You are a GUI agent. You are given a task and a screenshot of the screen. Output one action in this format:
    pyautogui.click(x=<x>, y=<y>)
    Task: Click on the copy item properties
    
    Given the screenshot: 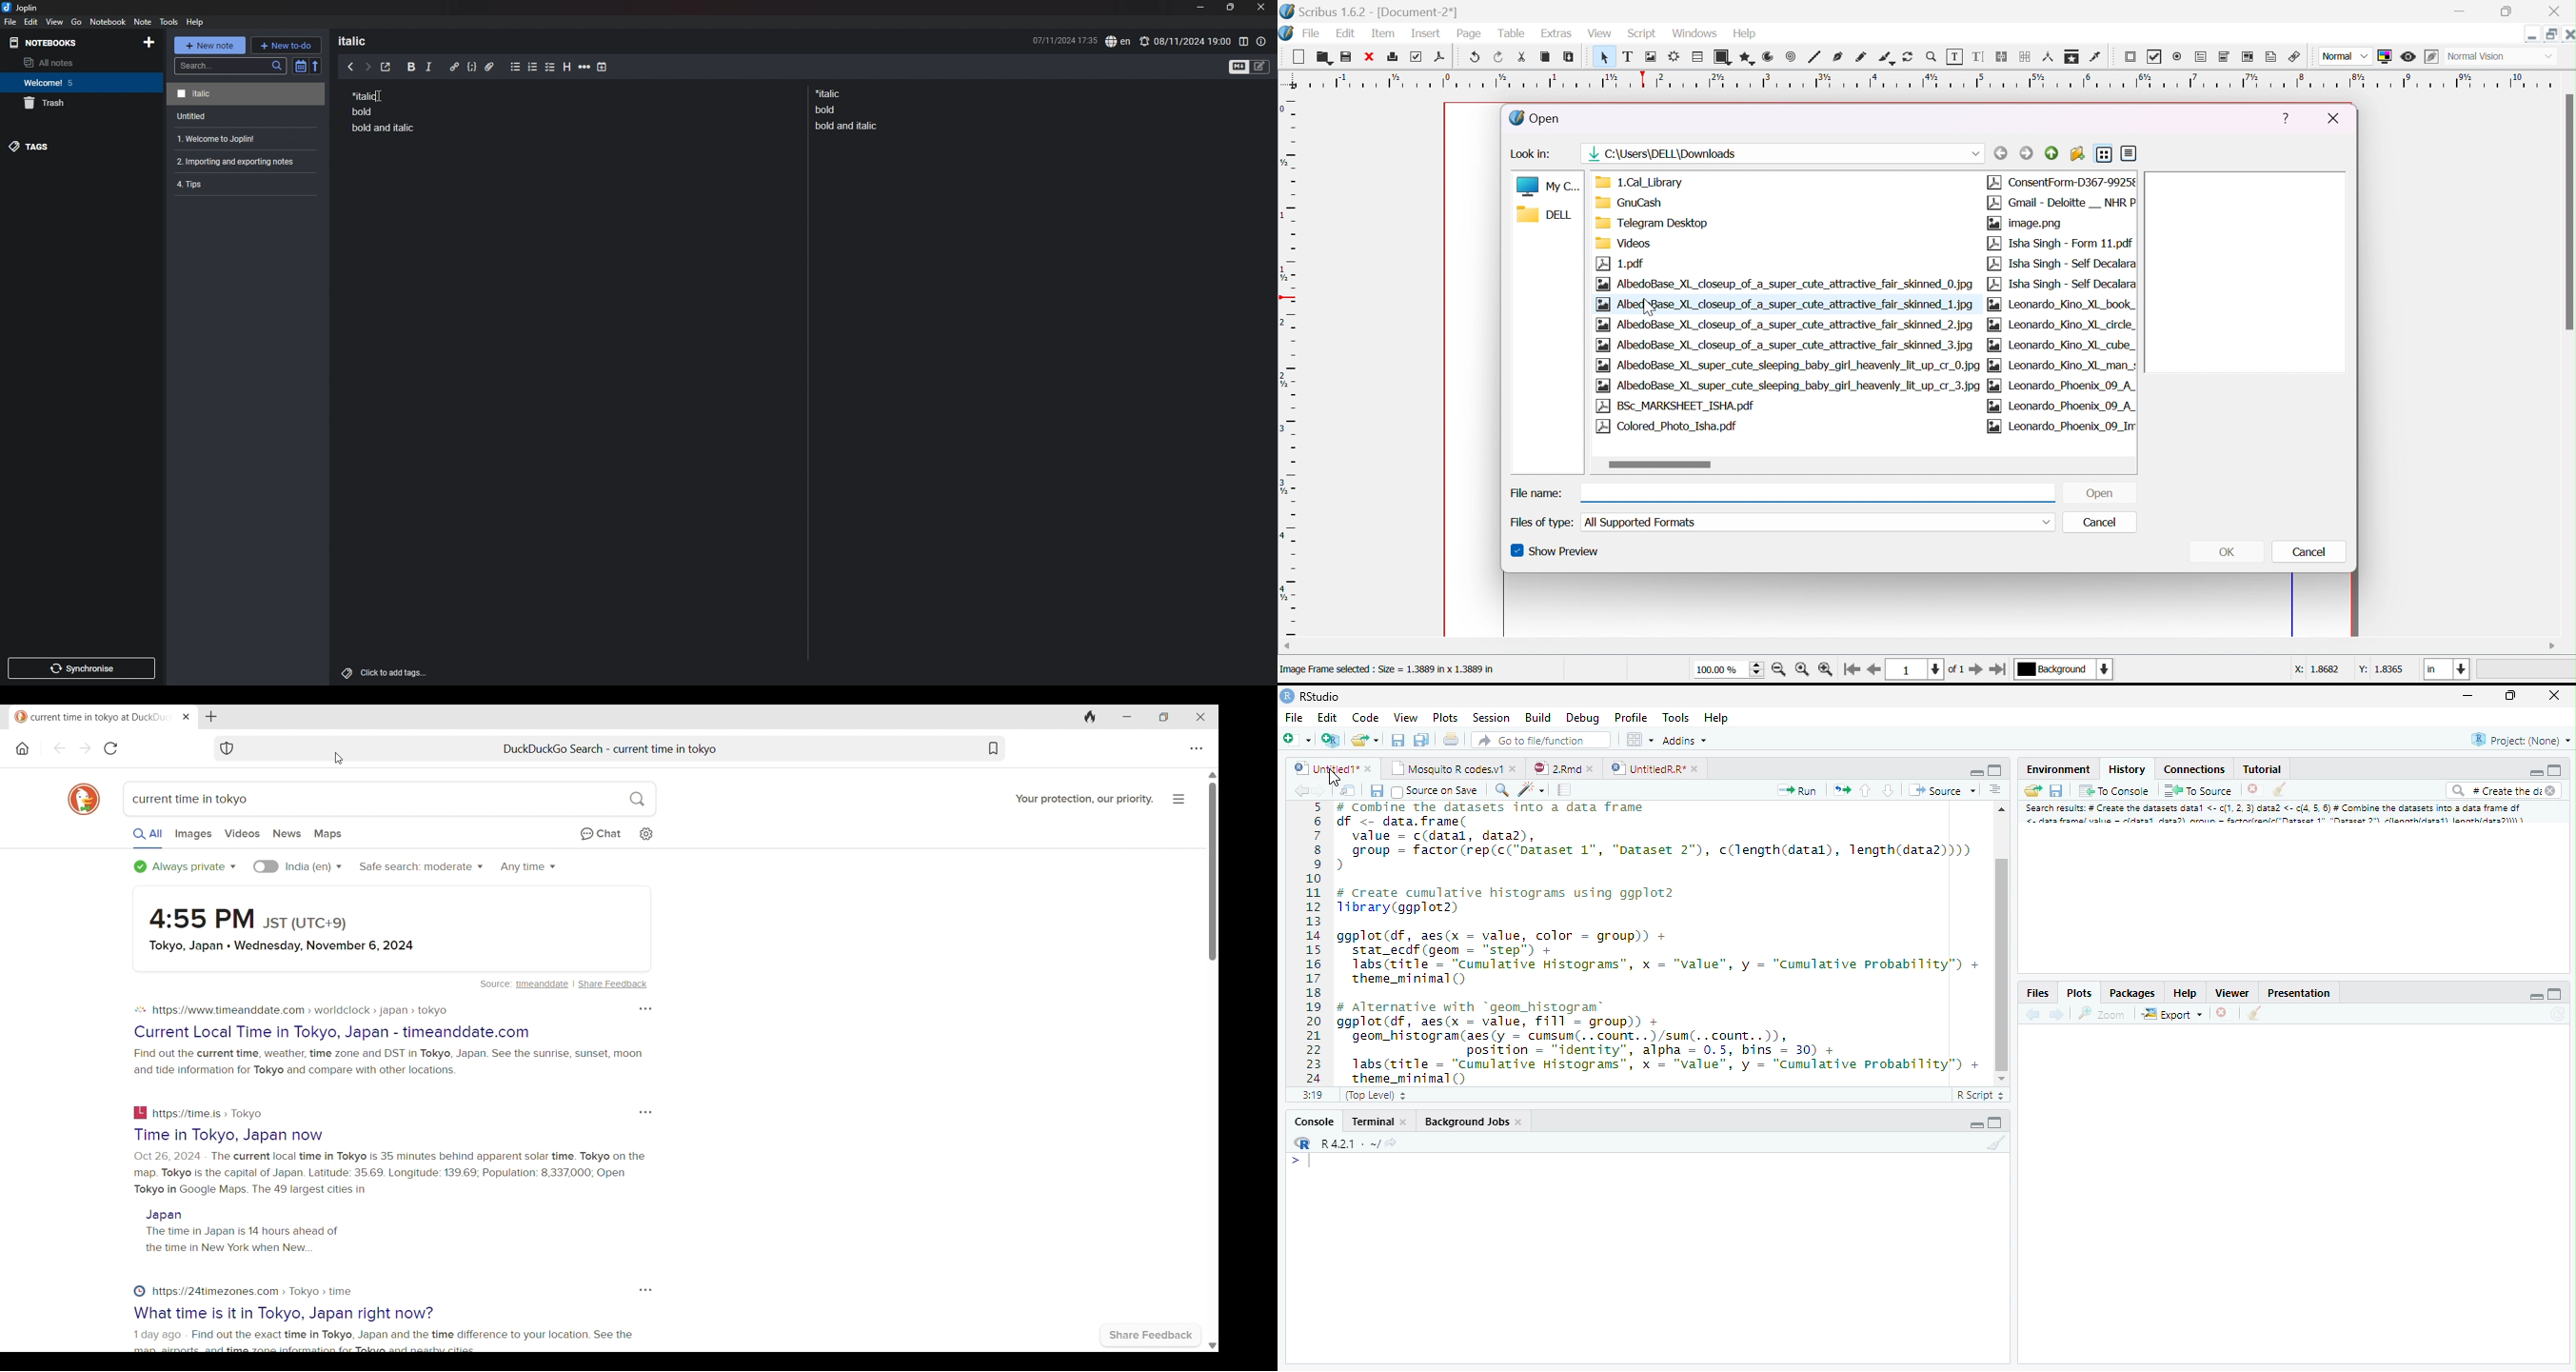 What is the action you would take?
    pyautogui.click(x=2071, y=56)
    